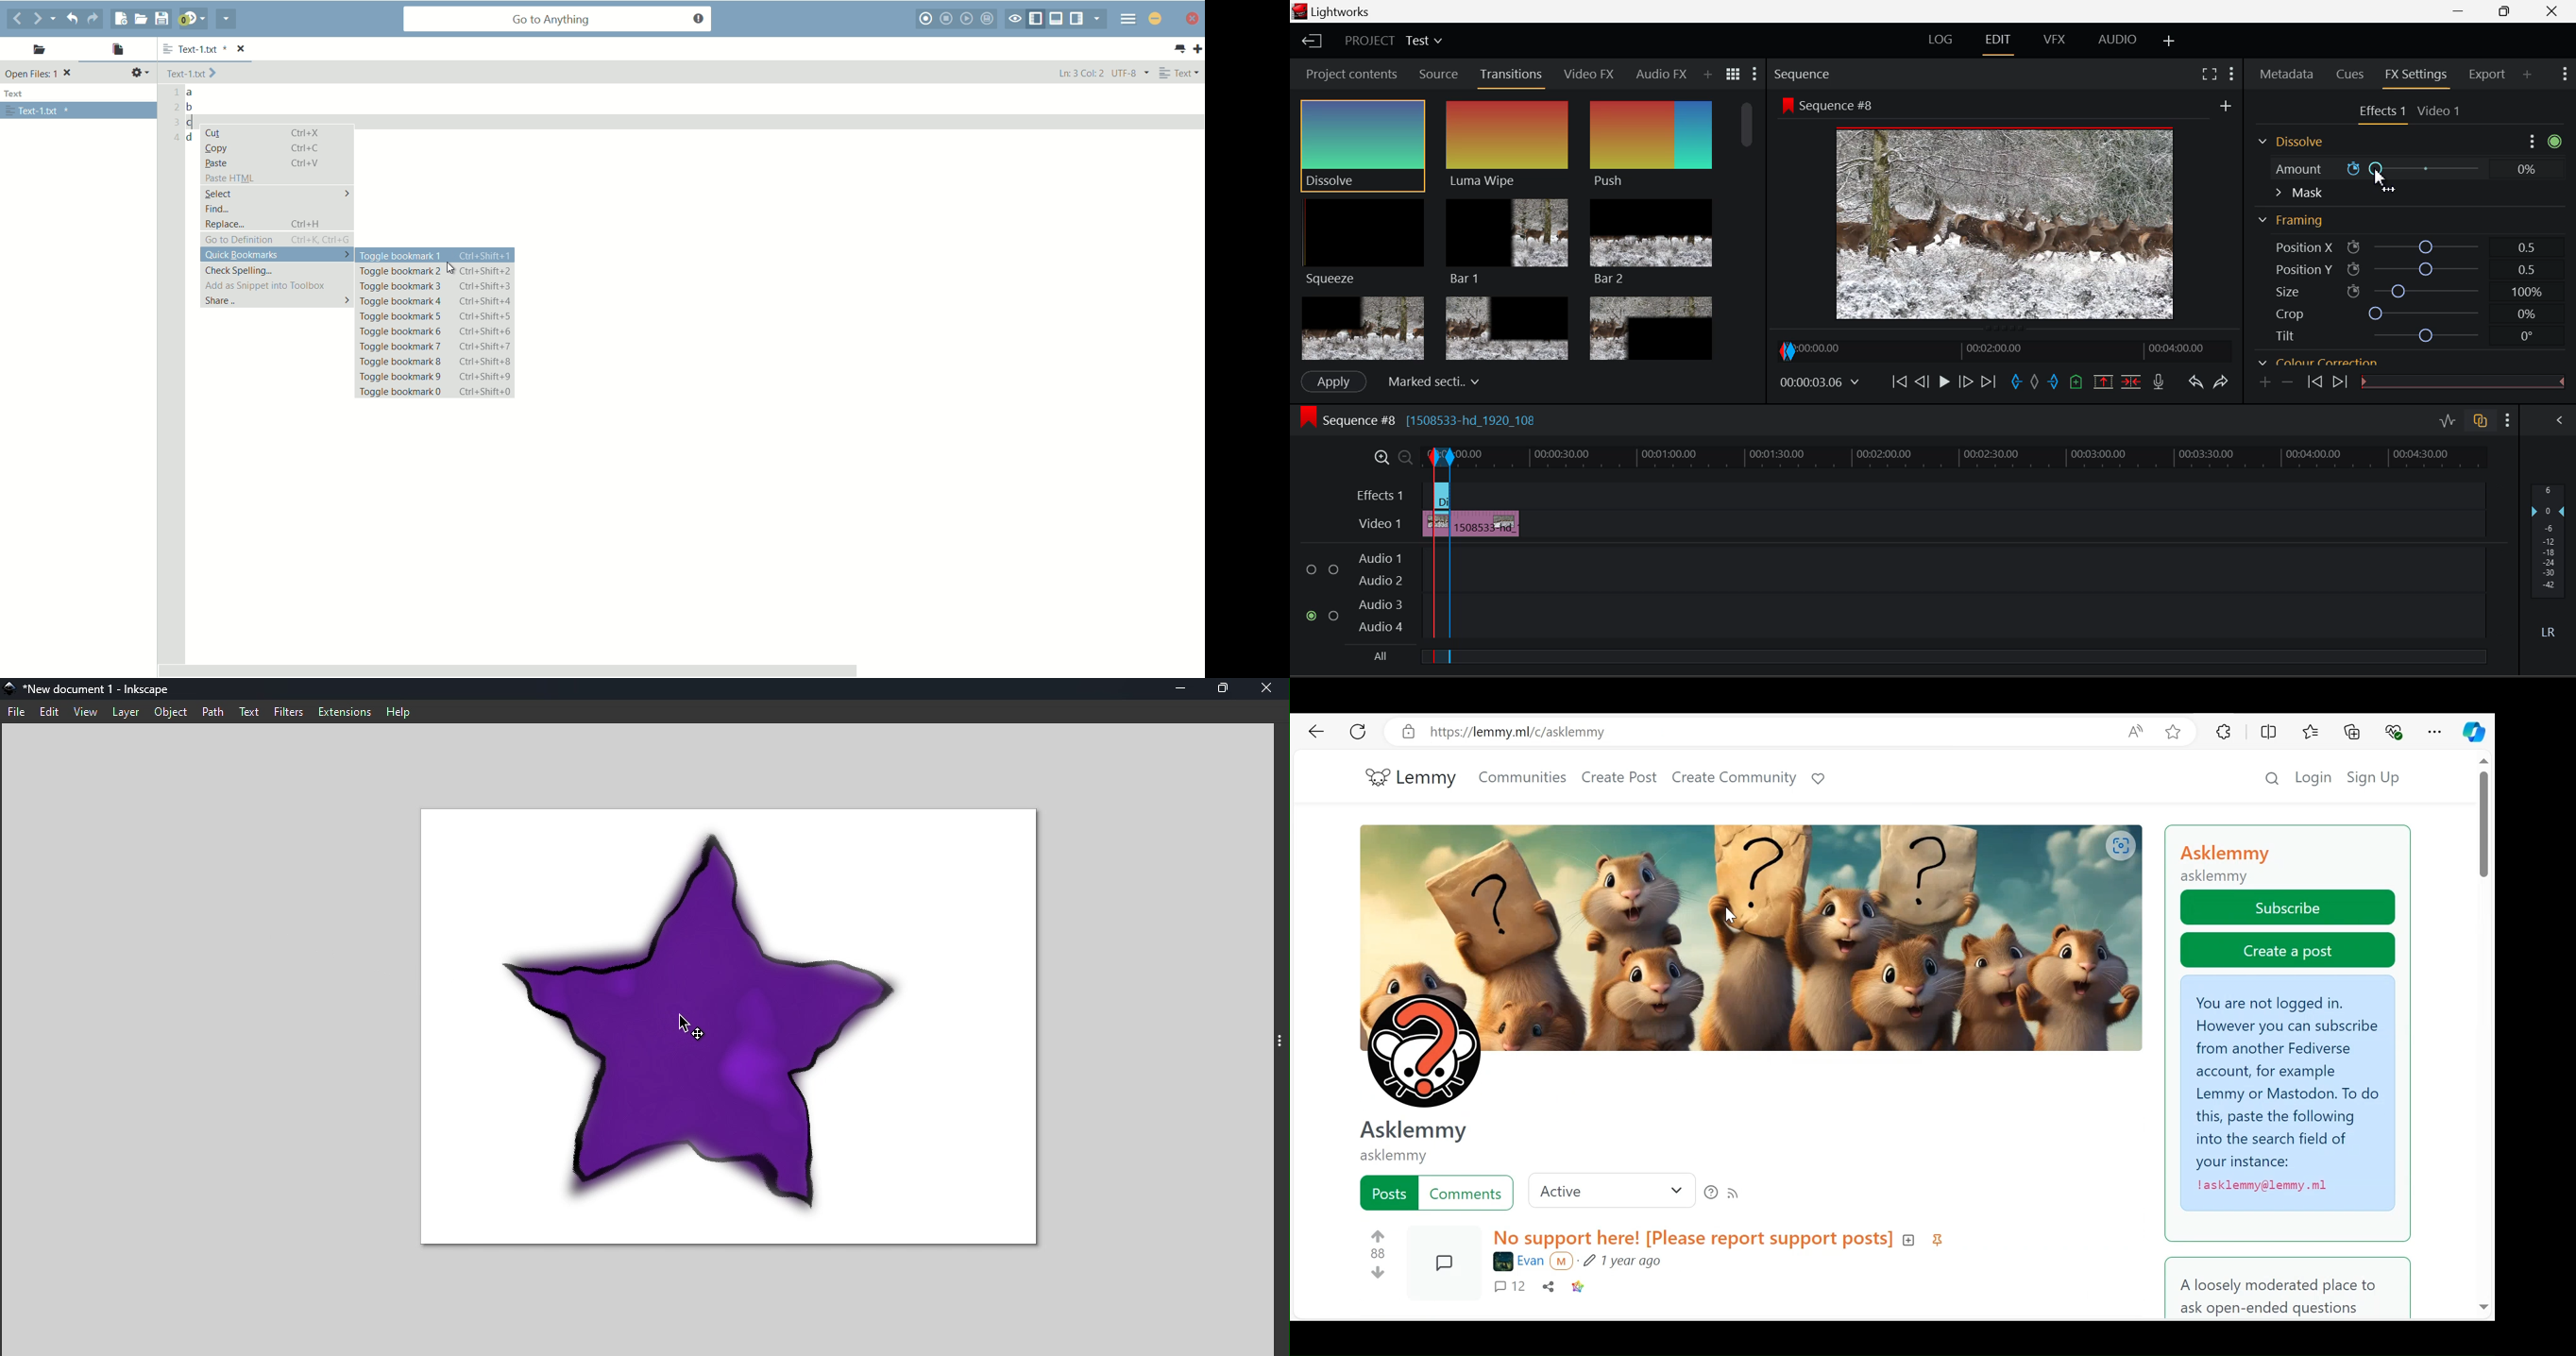  Describe the element at coordinates (1388, 1192) in the screenshot. I see `Posts` at that location.